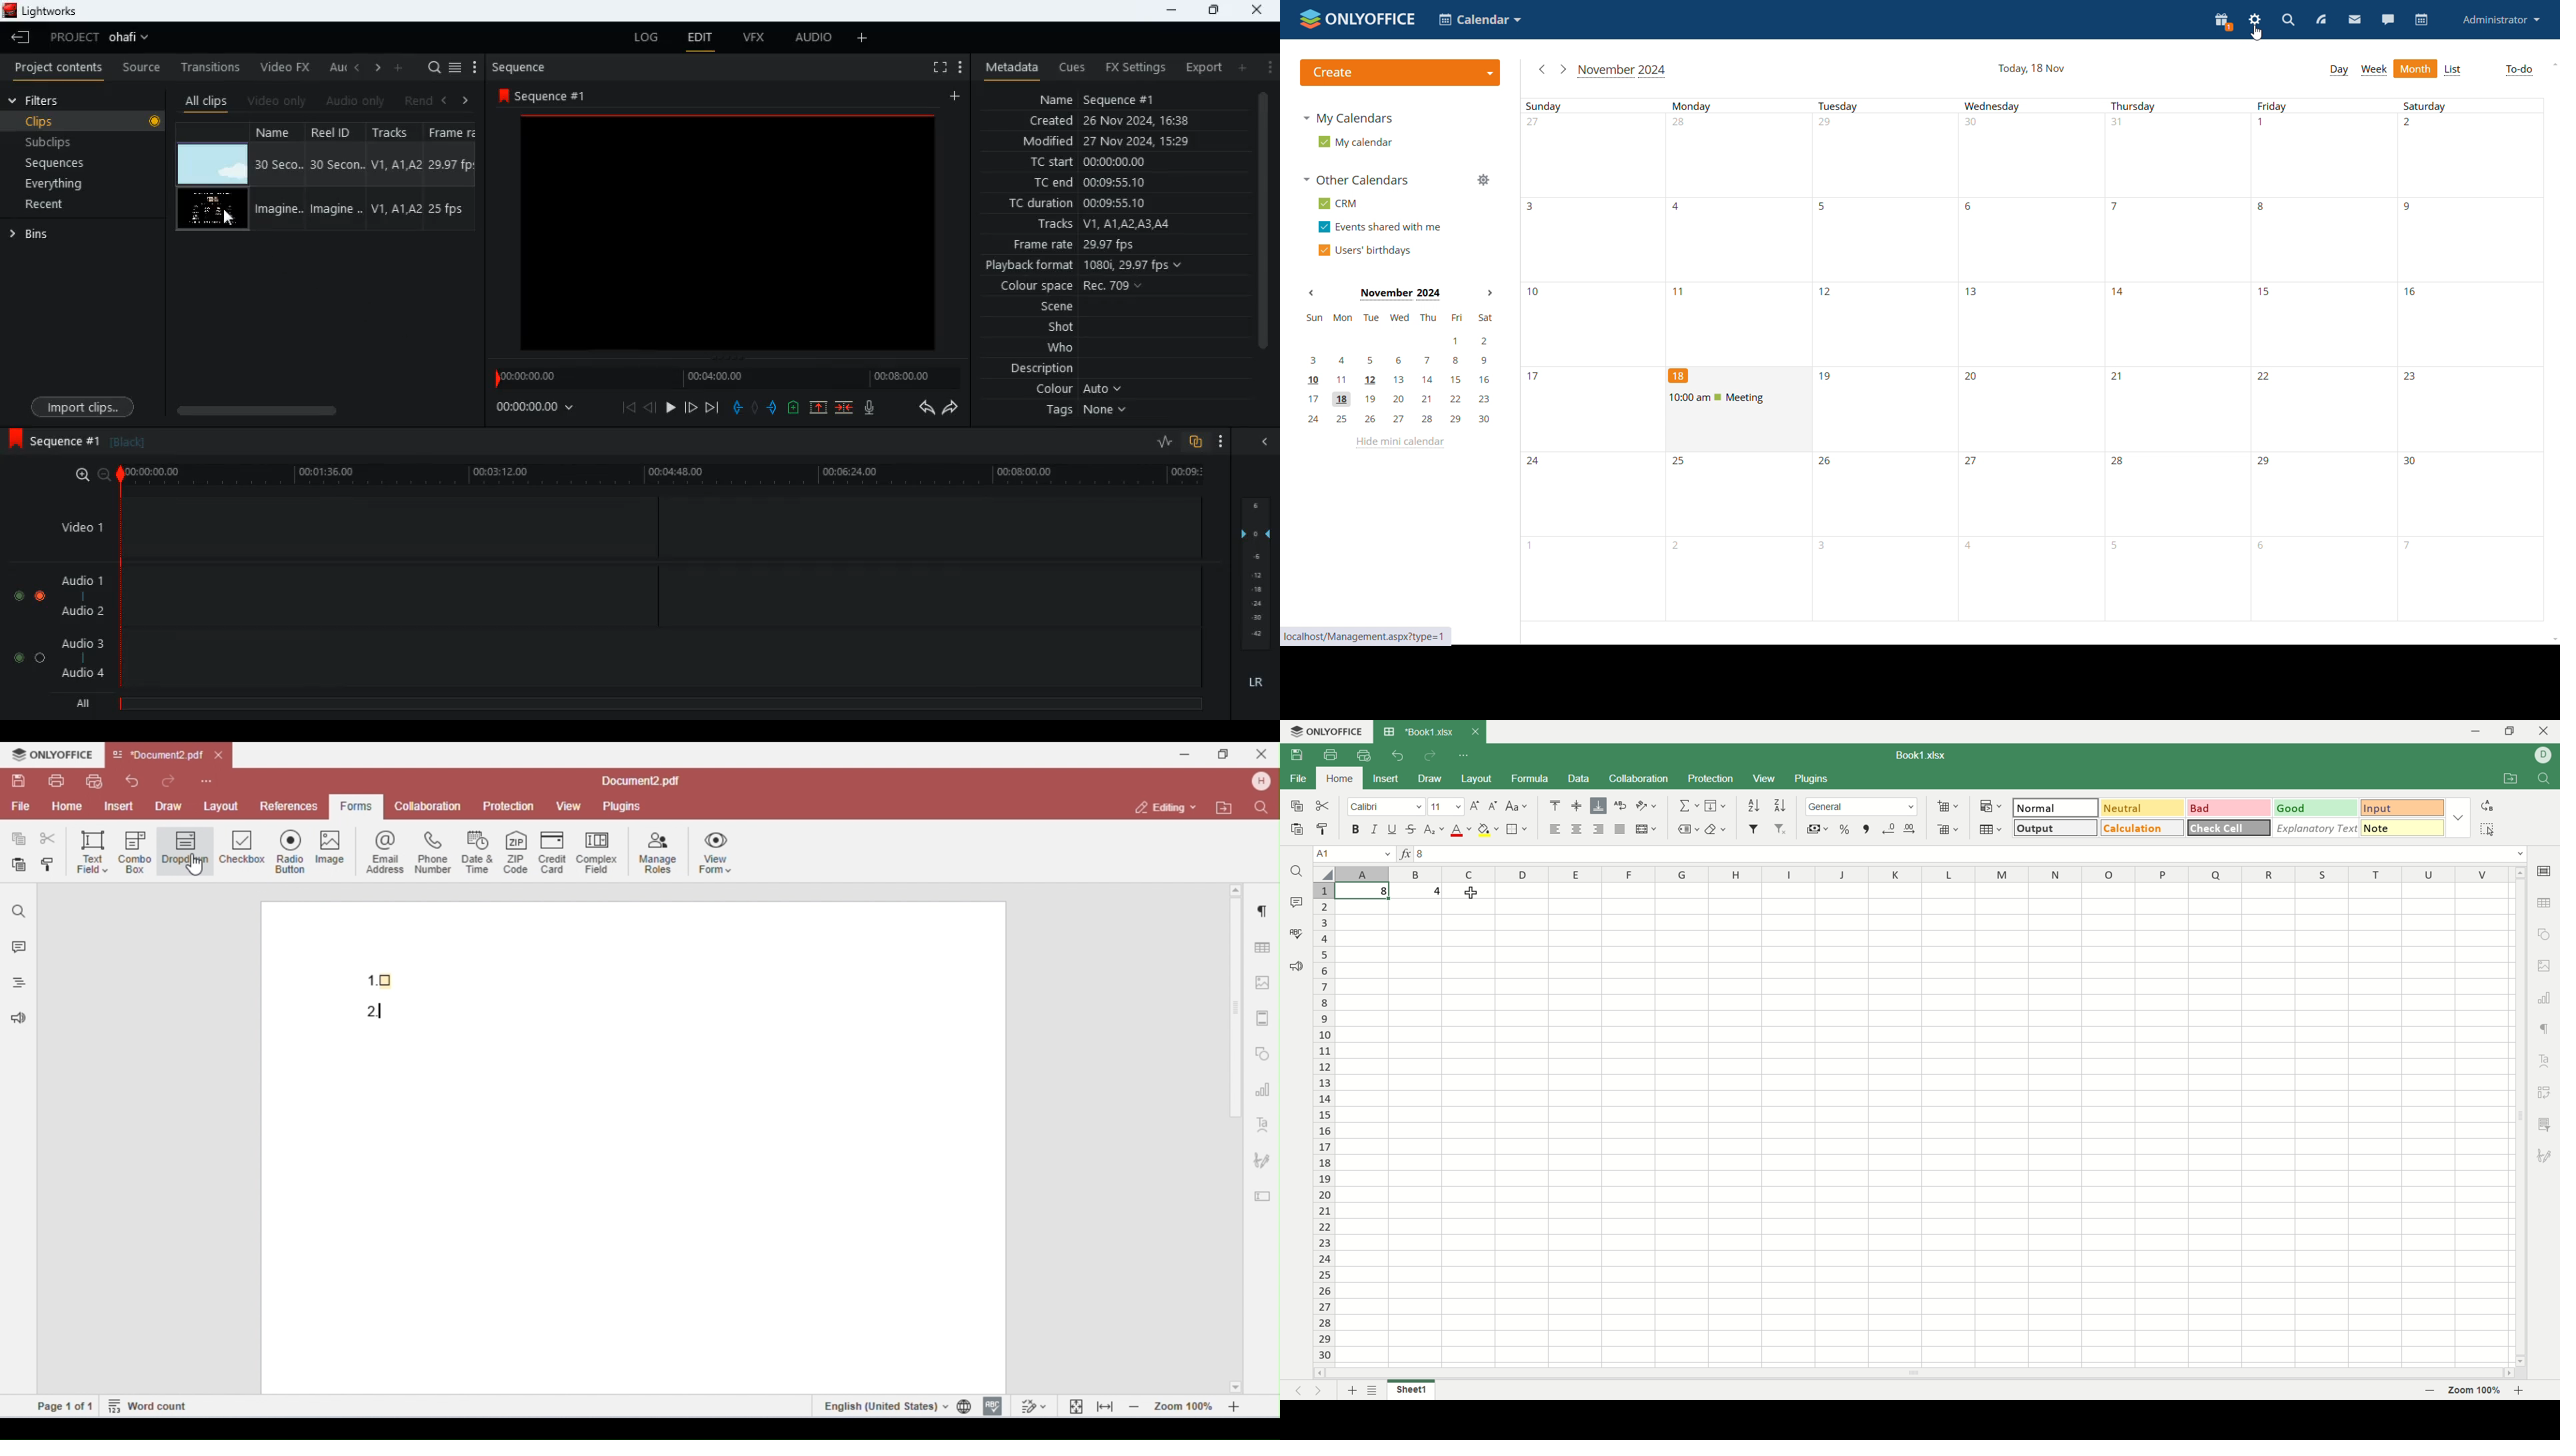  I want to click on 29.97 fps, so click(456, 165).